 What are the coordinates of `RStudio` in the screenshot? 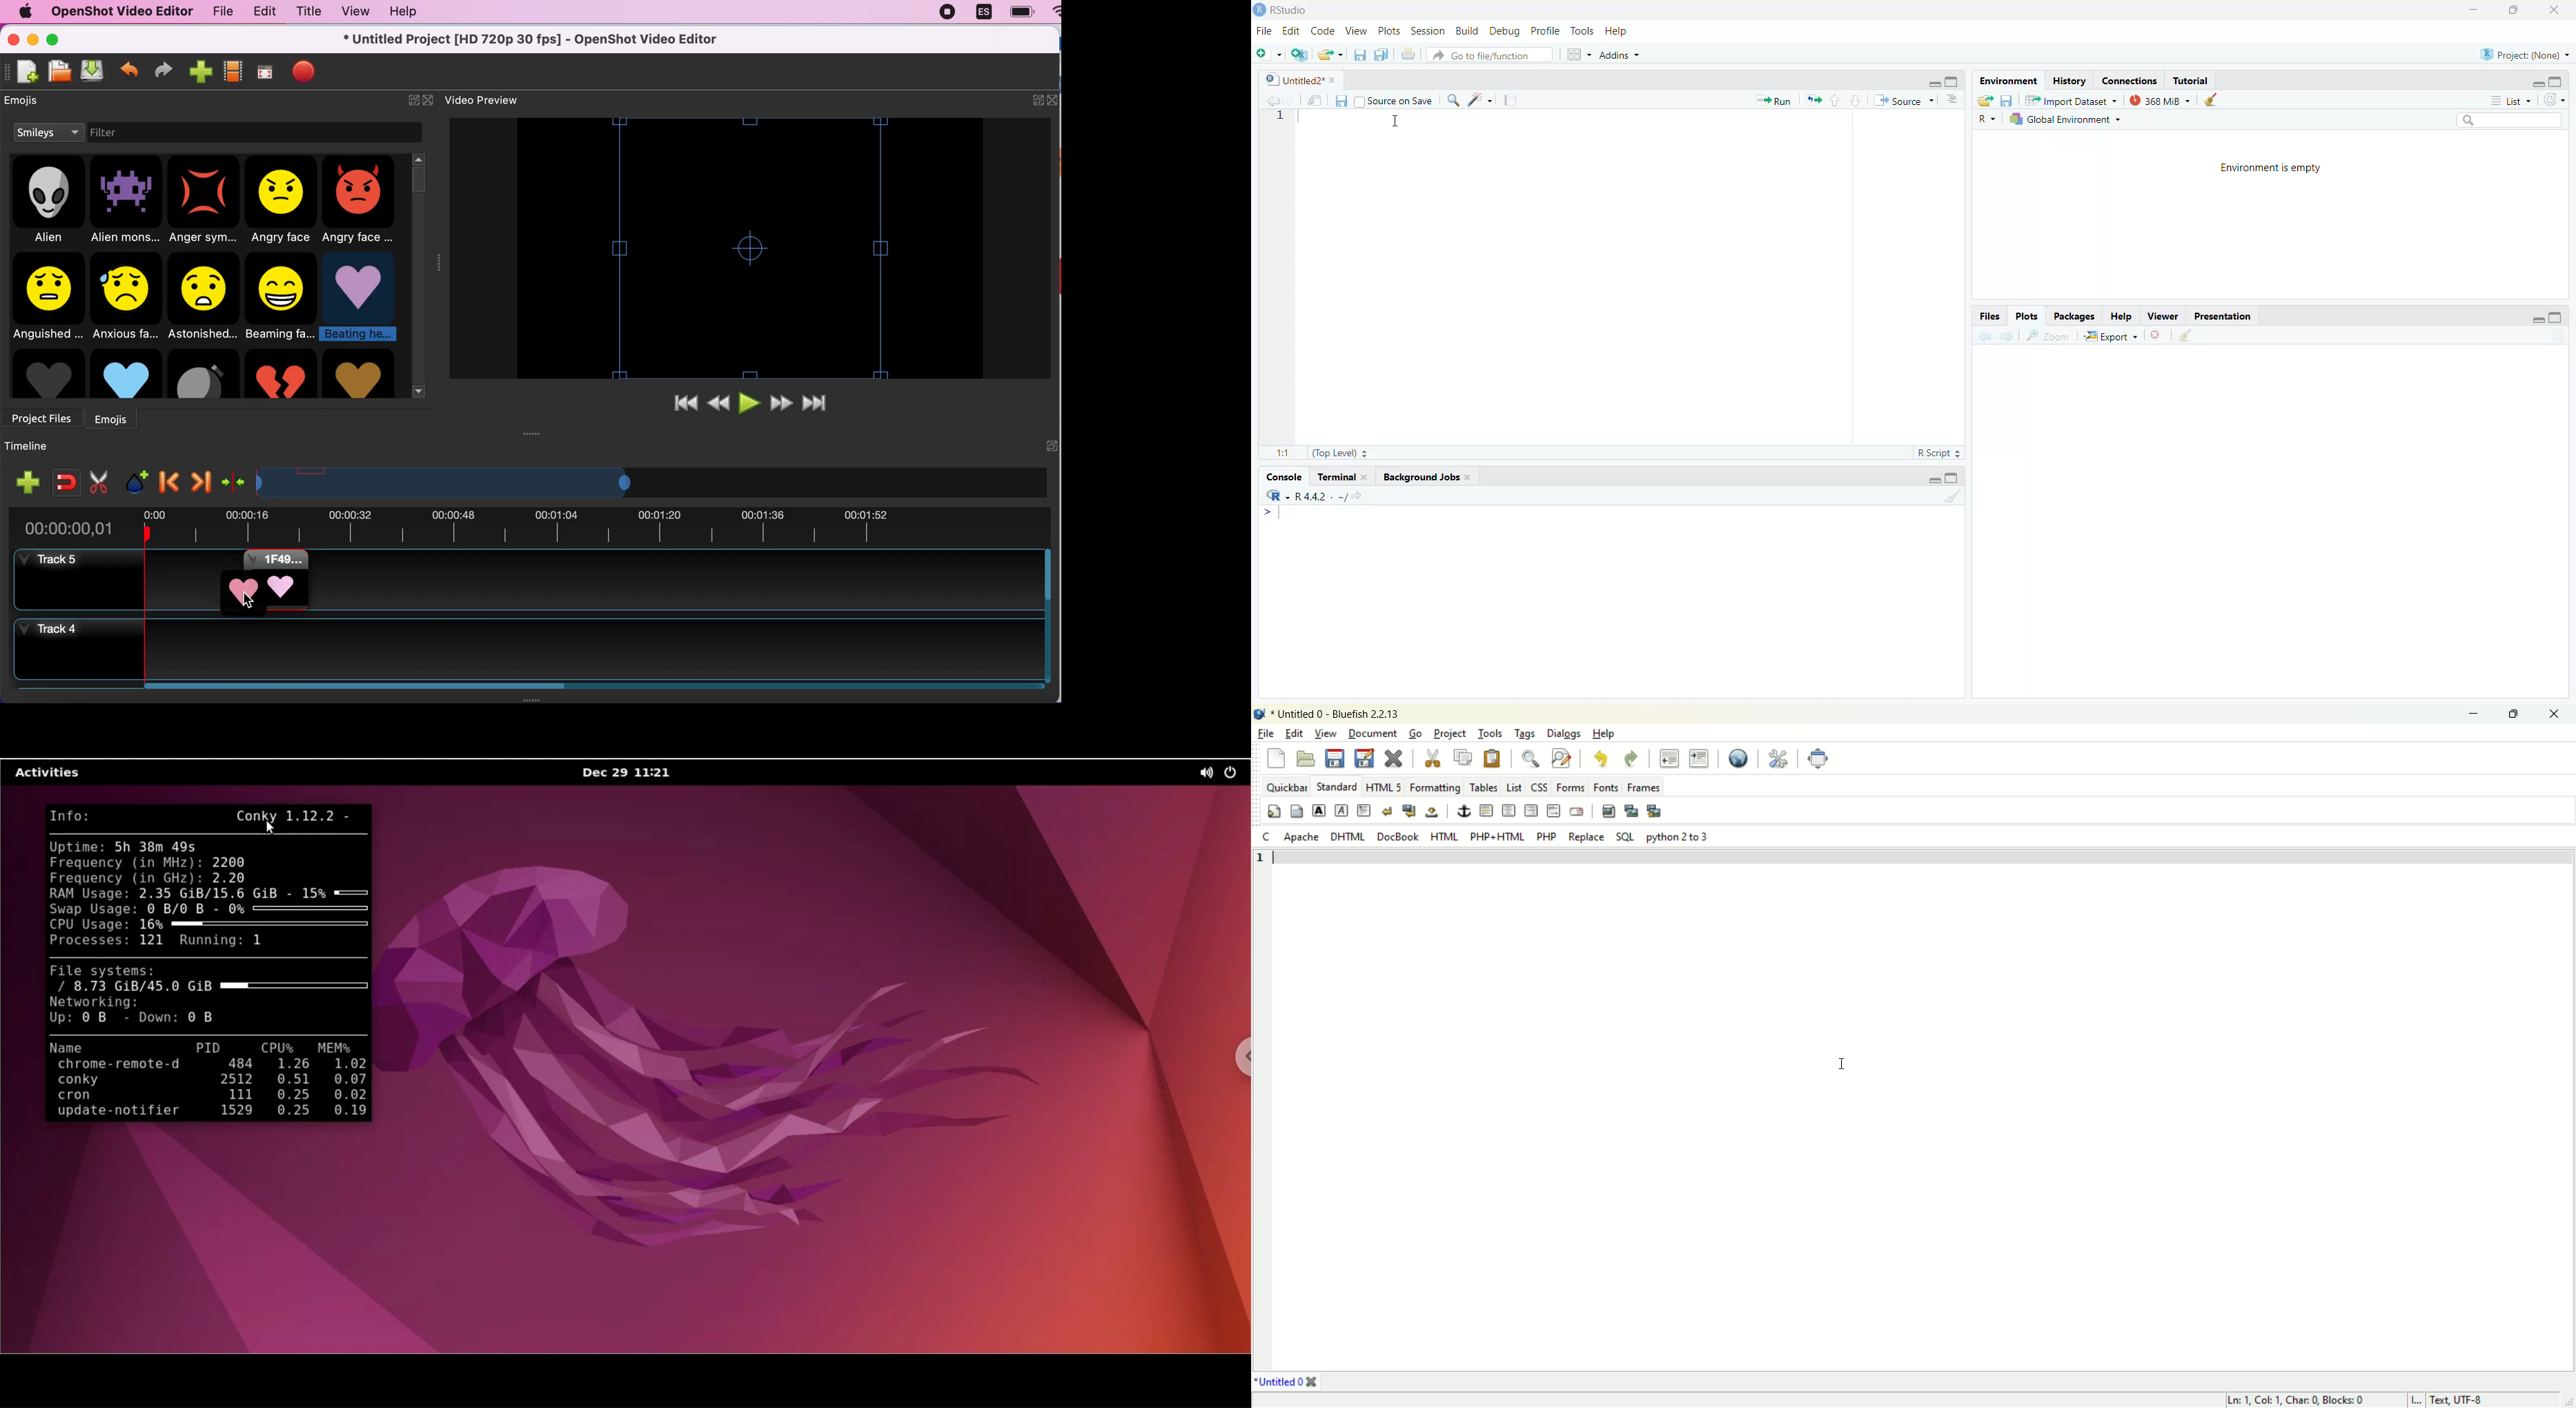 It's located at (1284, 8).